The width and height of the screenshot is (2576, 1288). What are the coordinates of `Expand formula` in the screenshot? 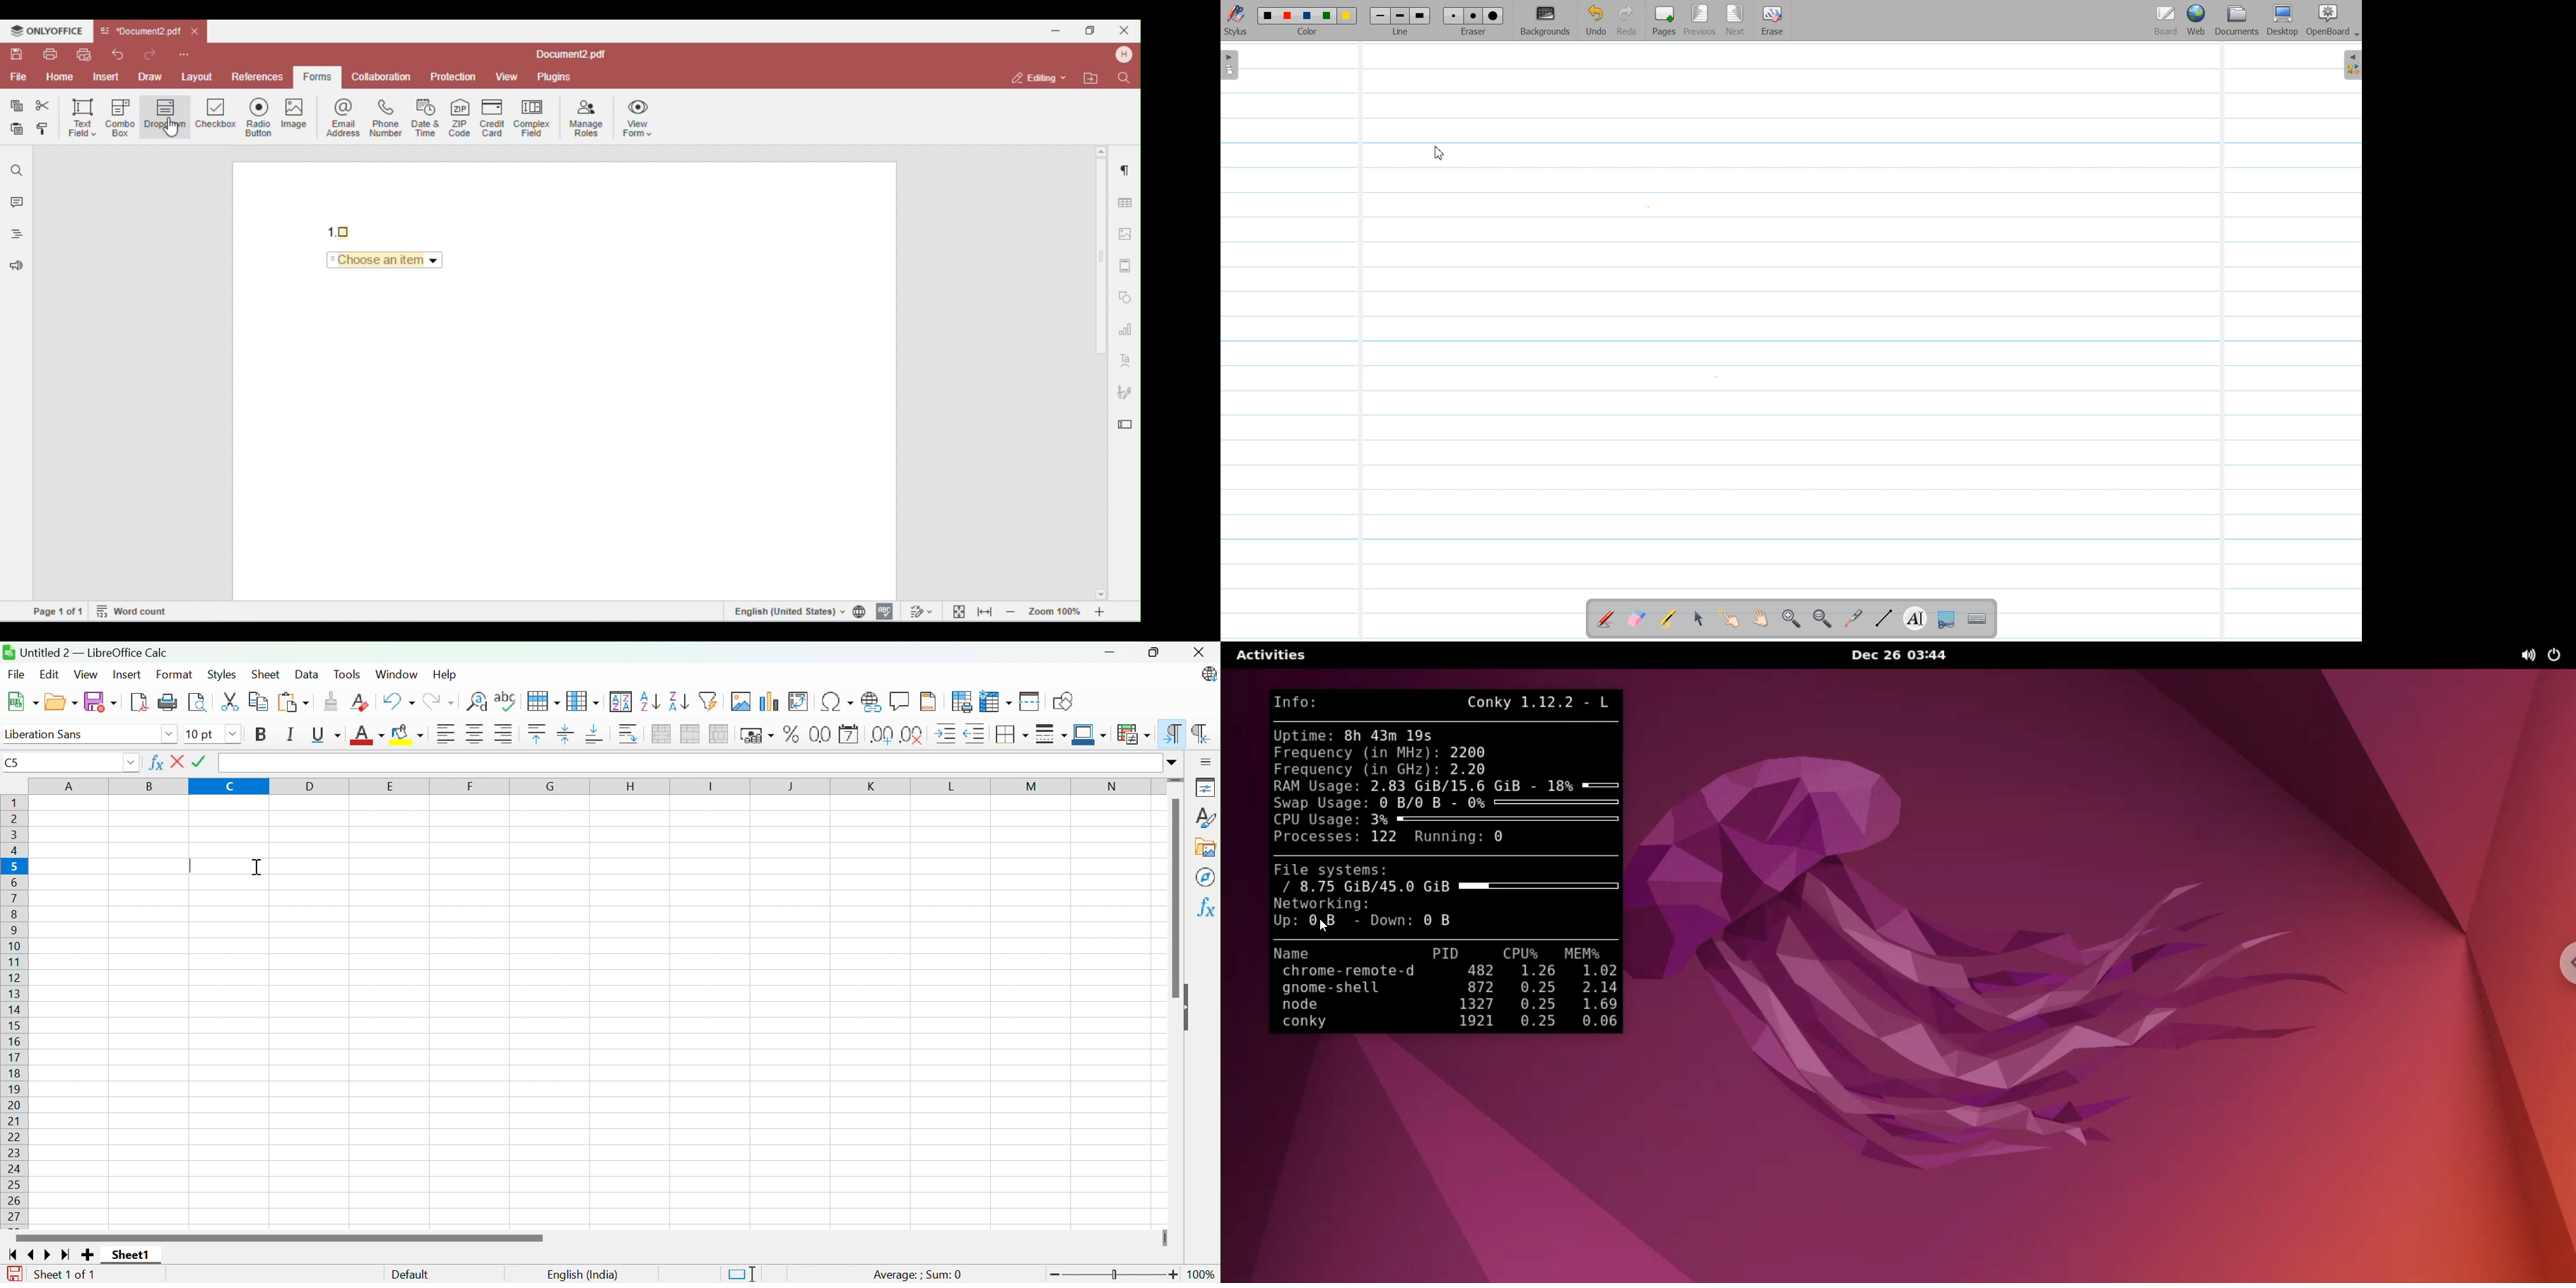 It's located at (1175, 762).